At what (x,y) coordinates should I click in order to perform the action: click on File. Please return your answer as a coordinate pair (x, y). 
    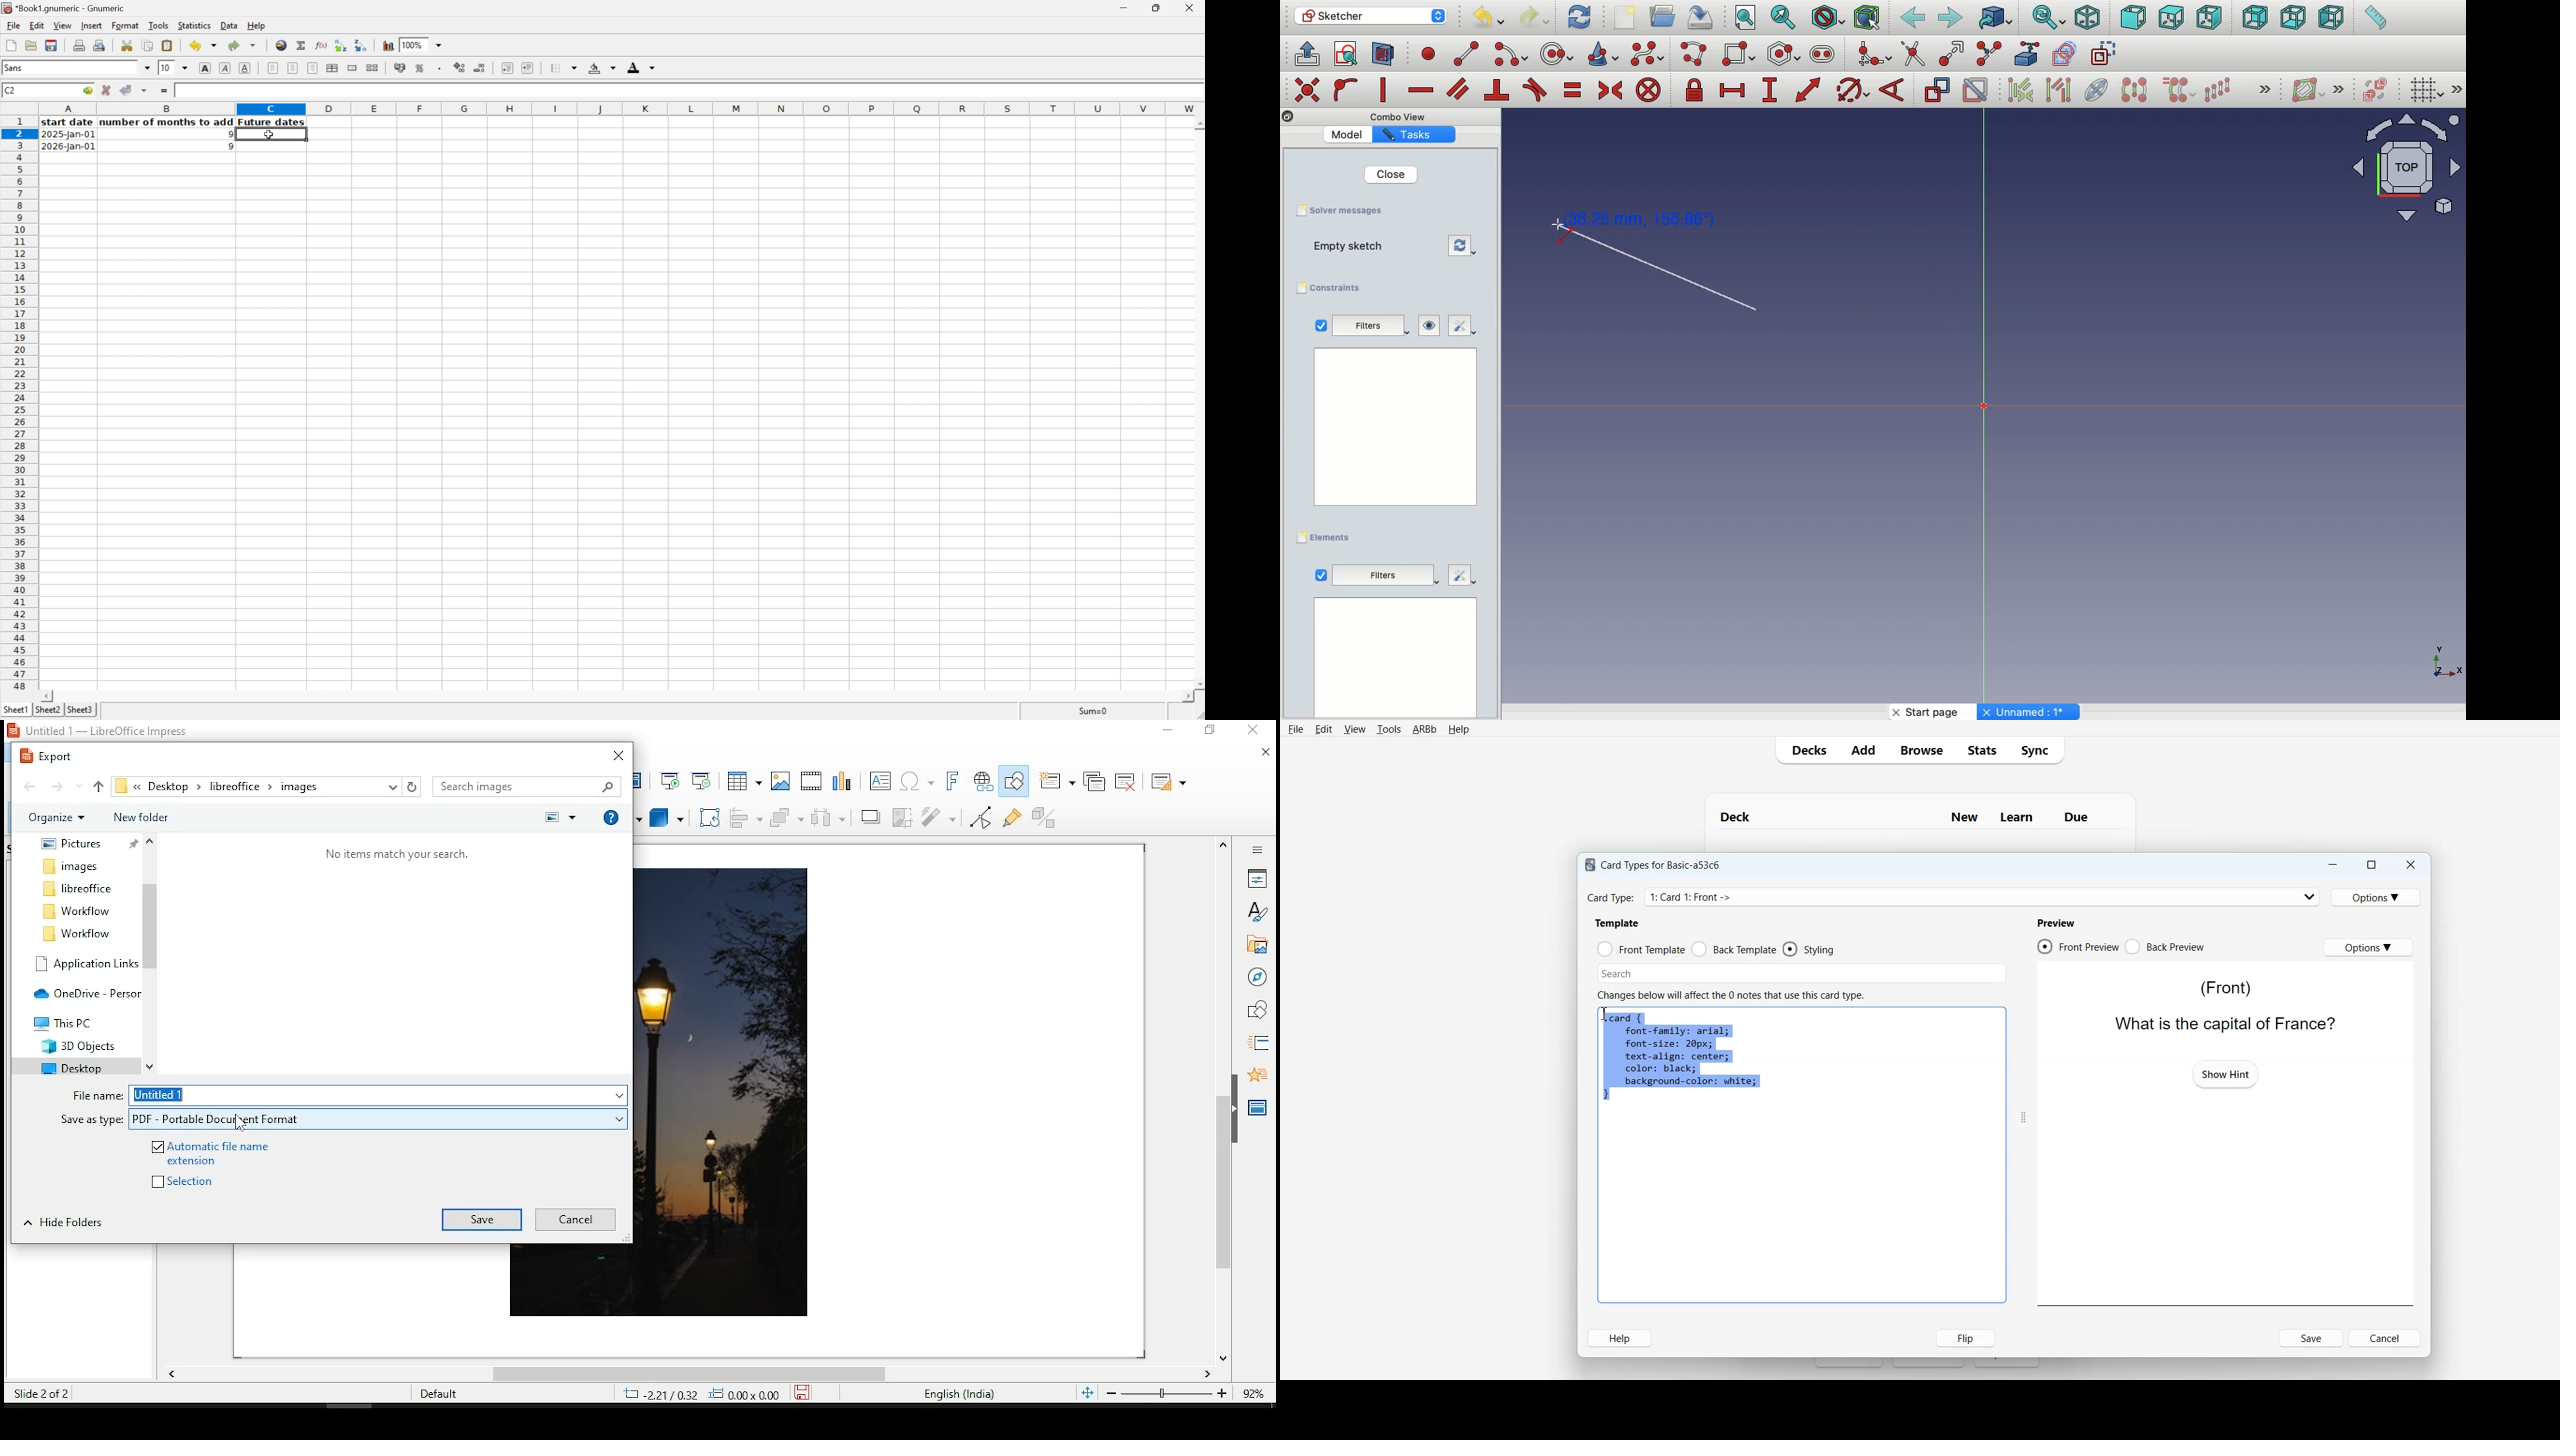
    Looking at the image, I should click on (1295, 729).